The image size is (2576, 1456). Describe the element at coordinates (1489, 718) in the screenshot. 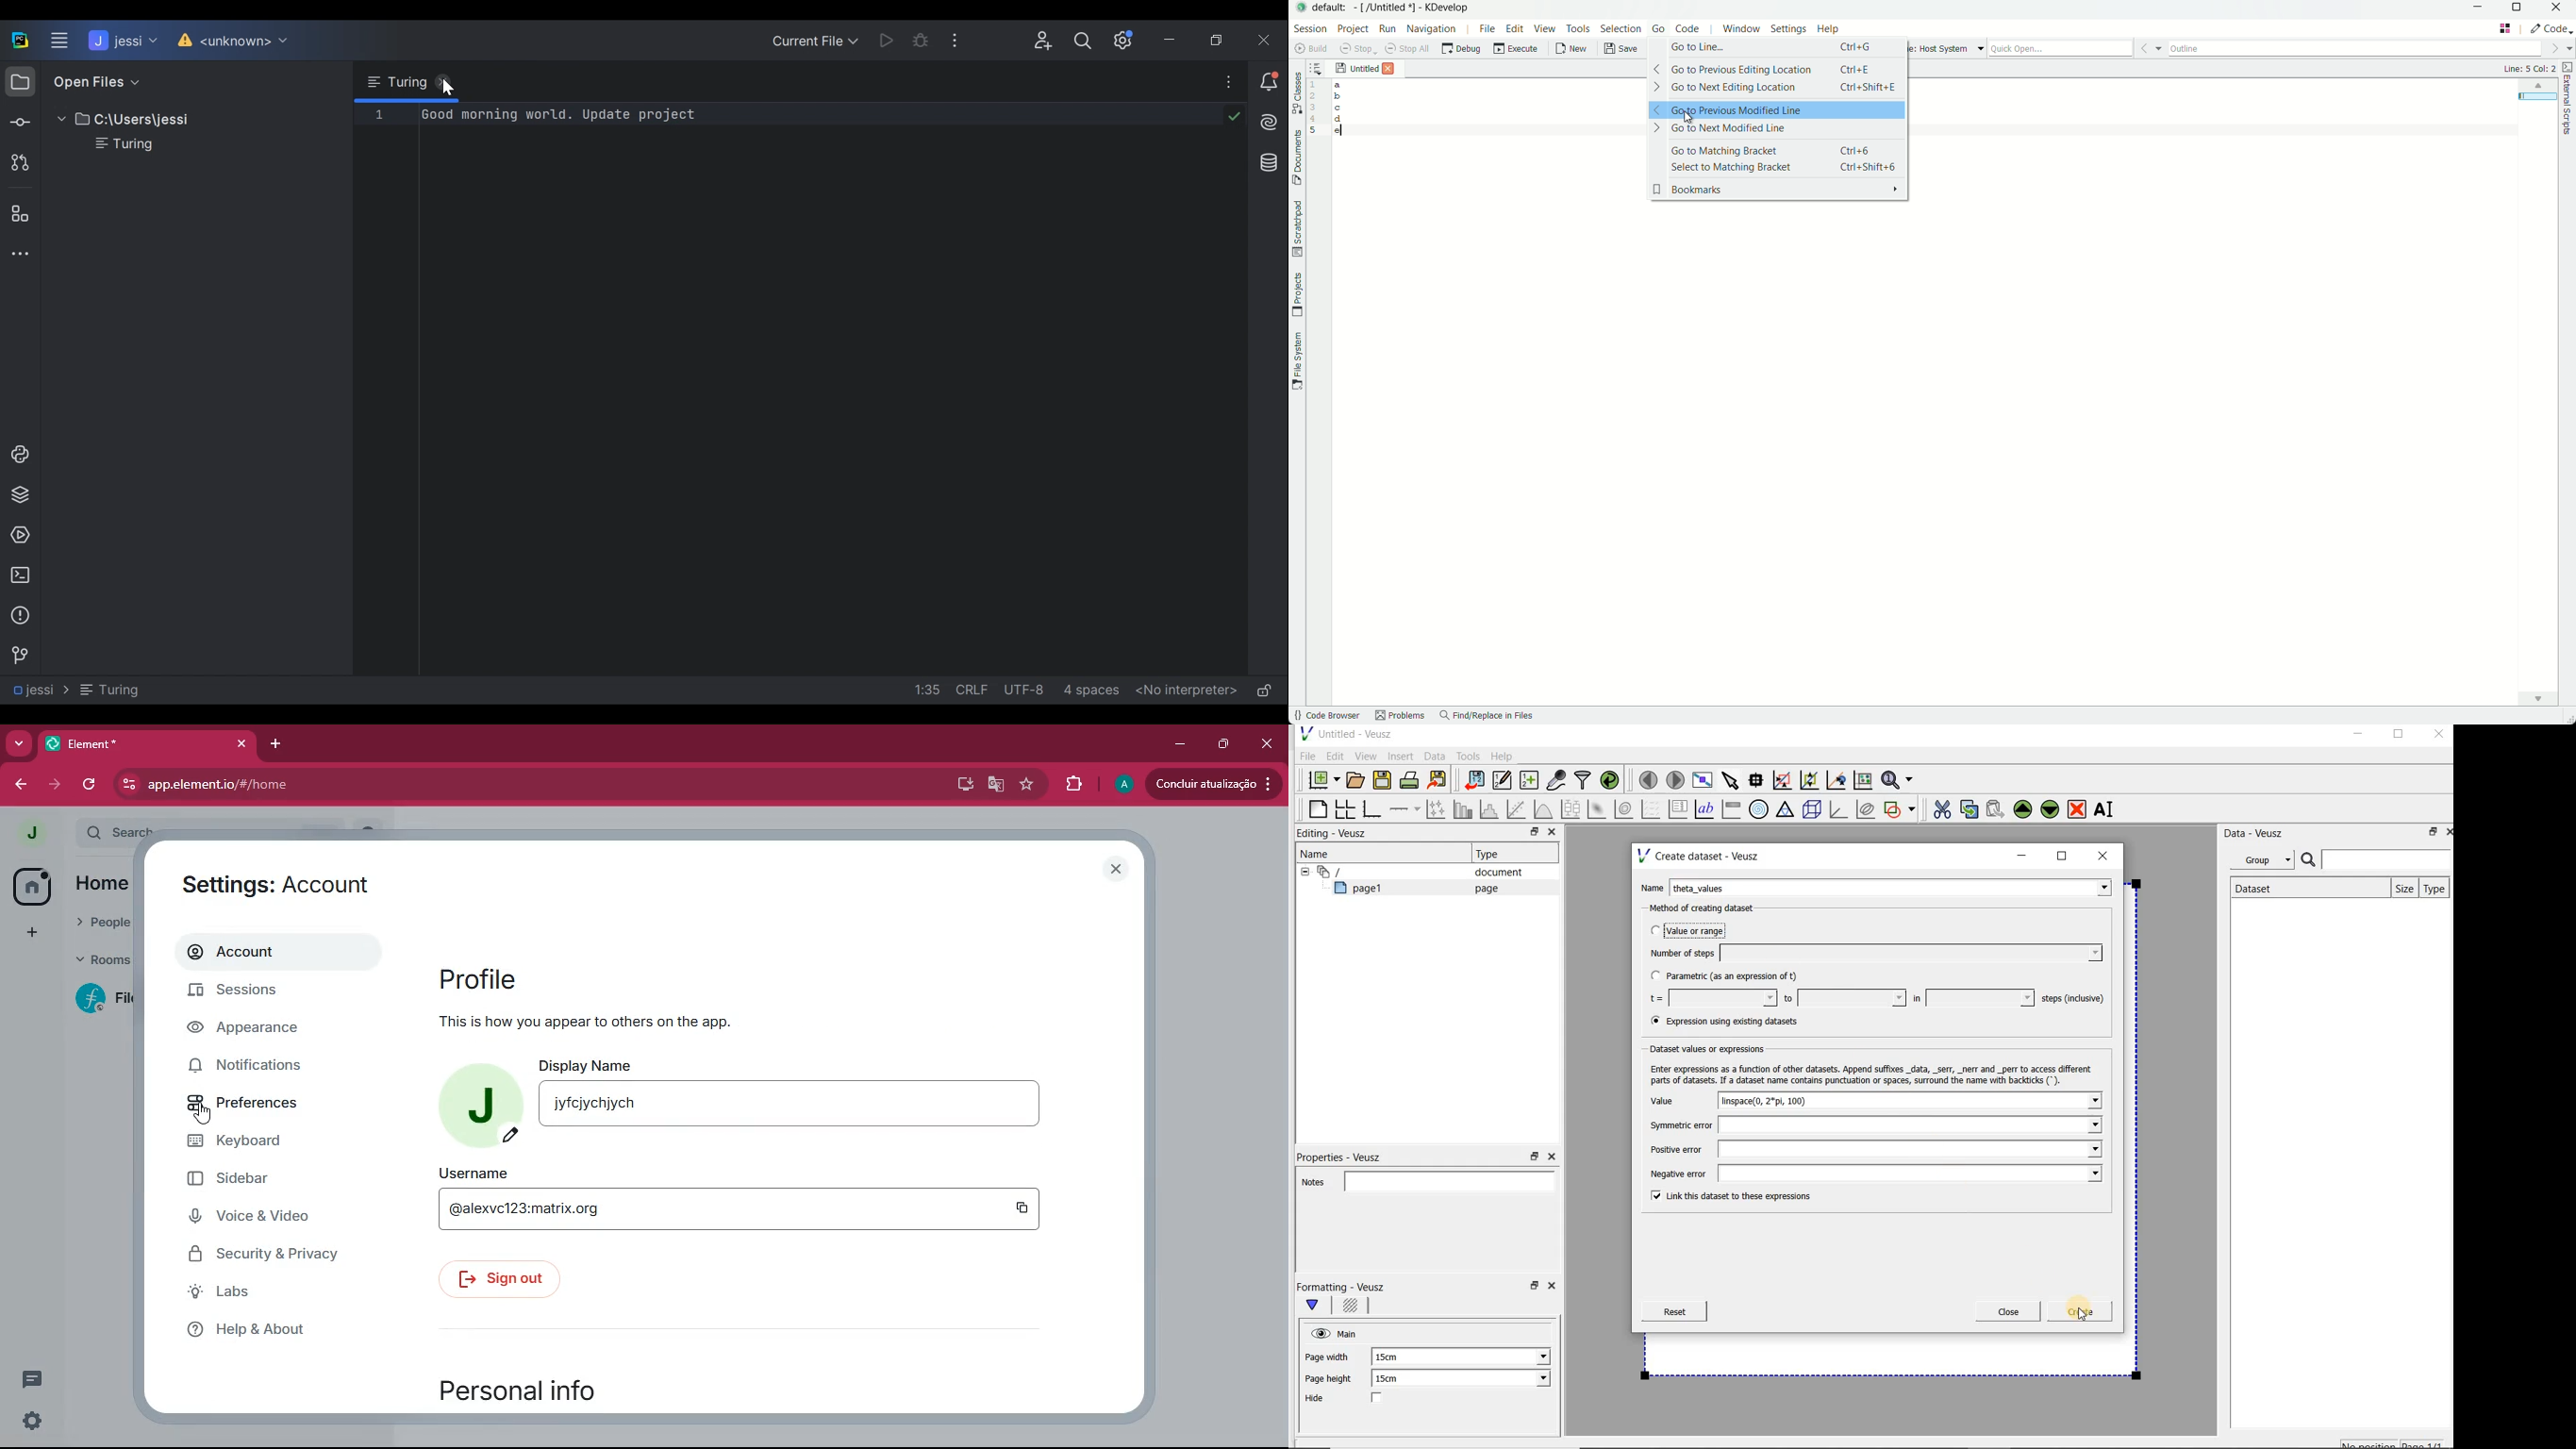

I see `find/replace in files` at that location.